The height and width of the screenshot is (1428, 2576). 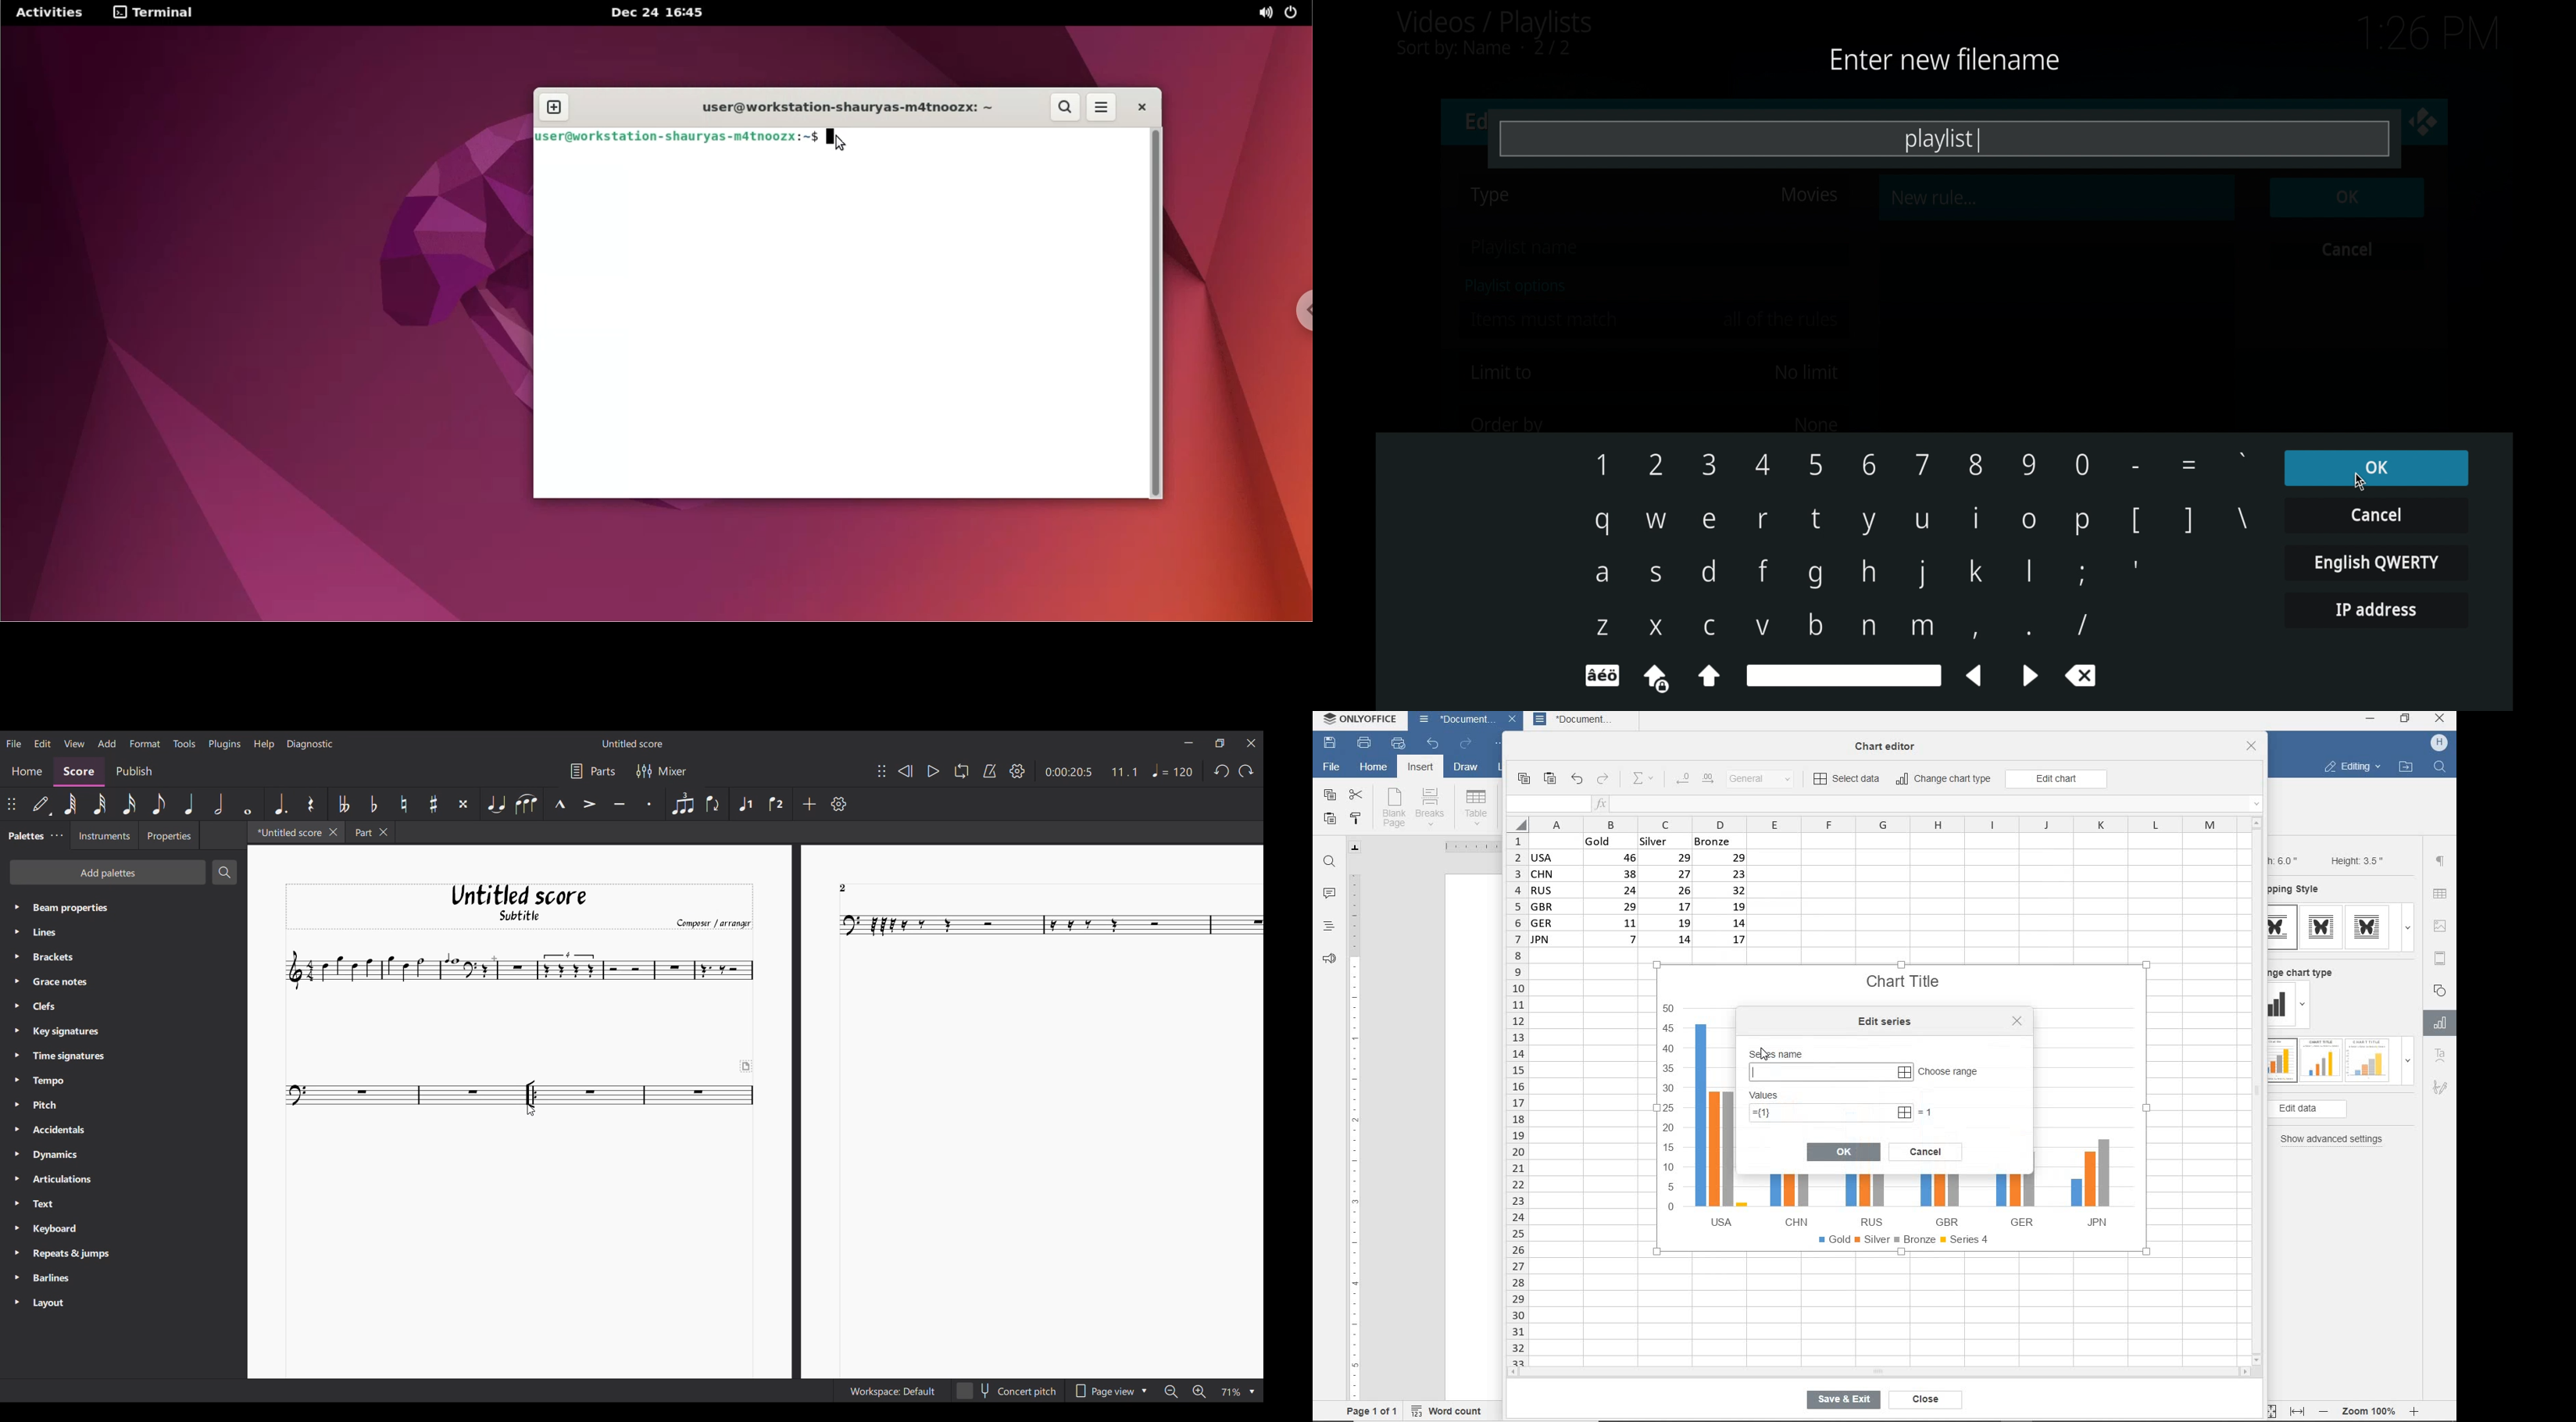 What do you see at coordinates (2406, 768) in the screenshot?
I see `open file location` at bounding box center [2406, 768].